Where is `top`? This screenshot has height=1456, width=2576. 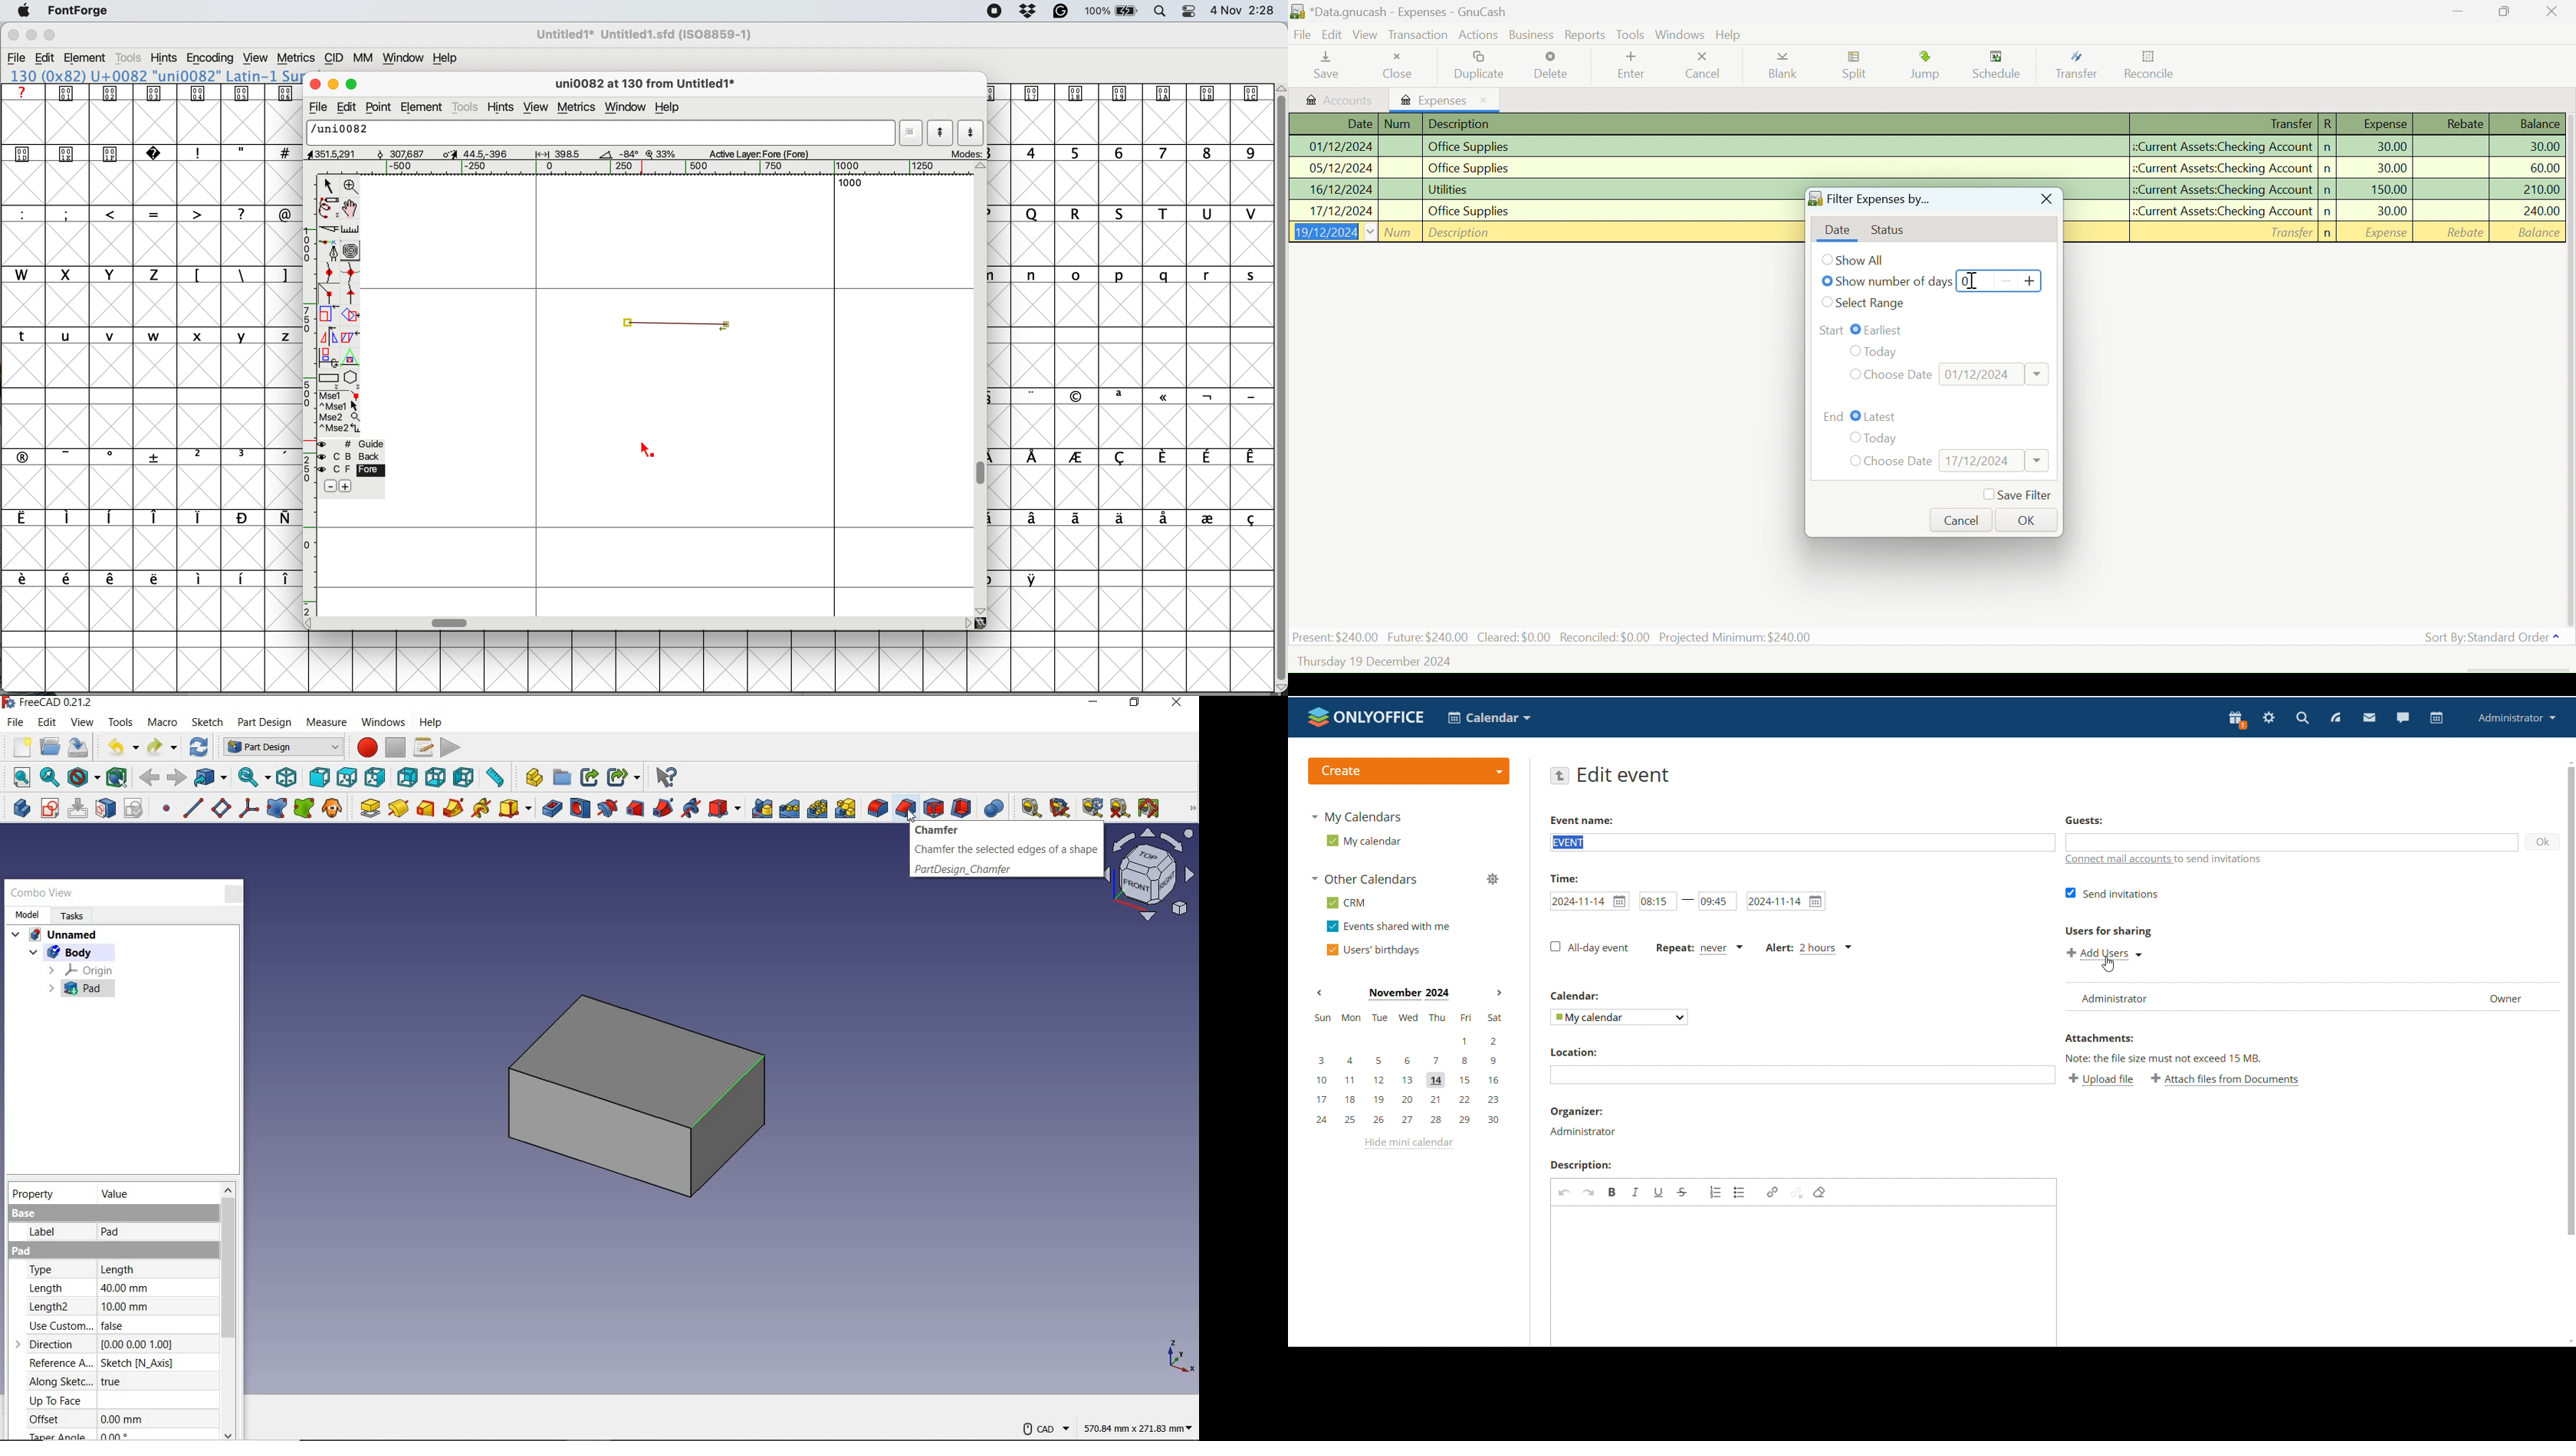
top is located at coordinates (346, 777).